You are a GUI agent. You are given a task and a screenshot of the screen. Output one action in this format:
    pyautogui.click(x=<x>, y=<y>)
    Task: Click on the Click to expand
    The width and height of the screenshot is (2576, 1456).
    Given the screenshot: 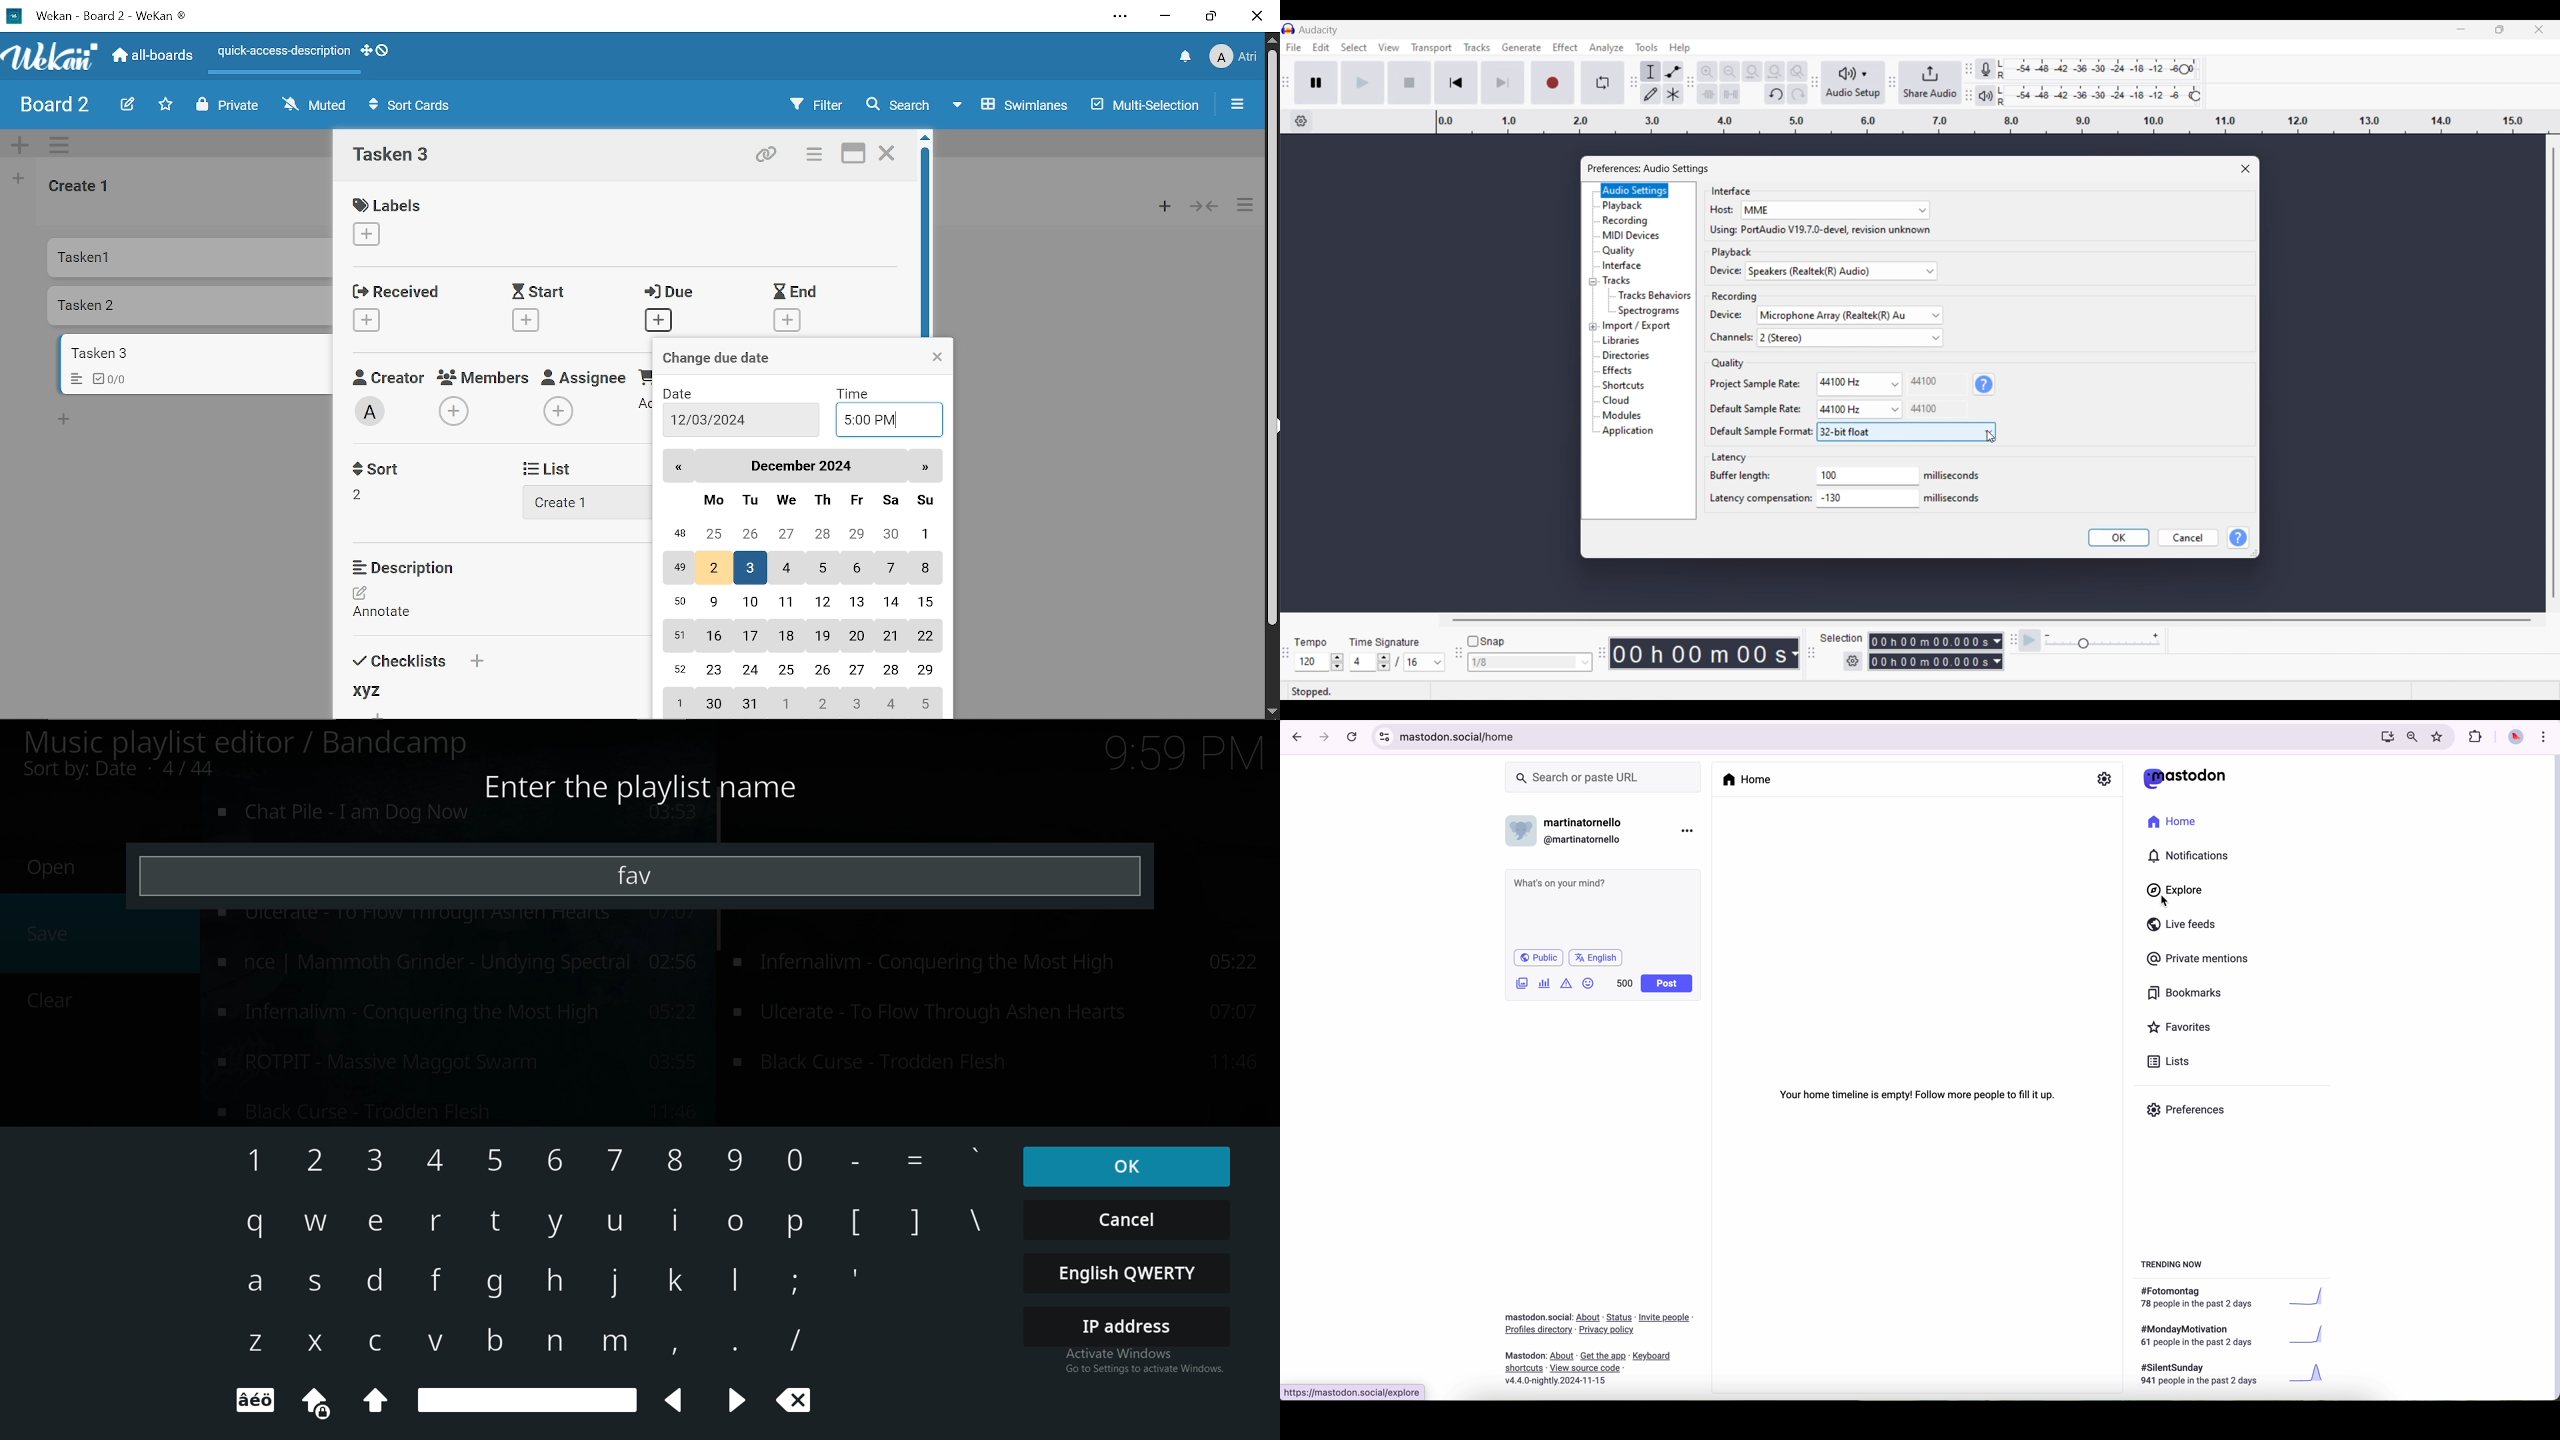 What is the action you would take?
    pyautogui.click(x=1593, y=327)
    